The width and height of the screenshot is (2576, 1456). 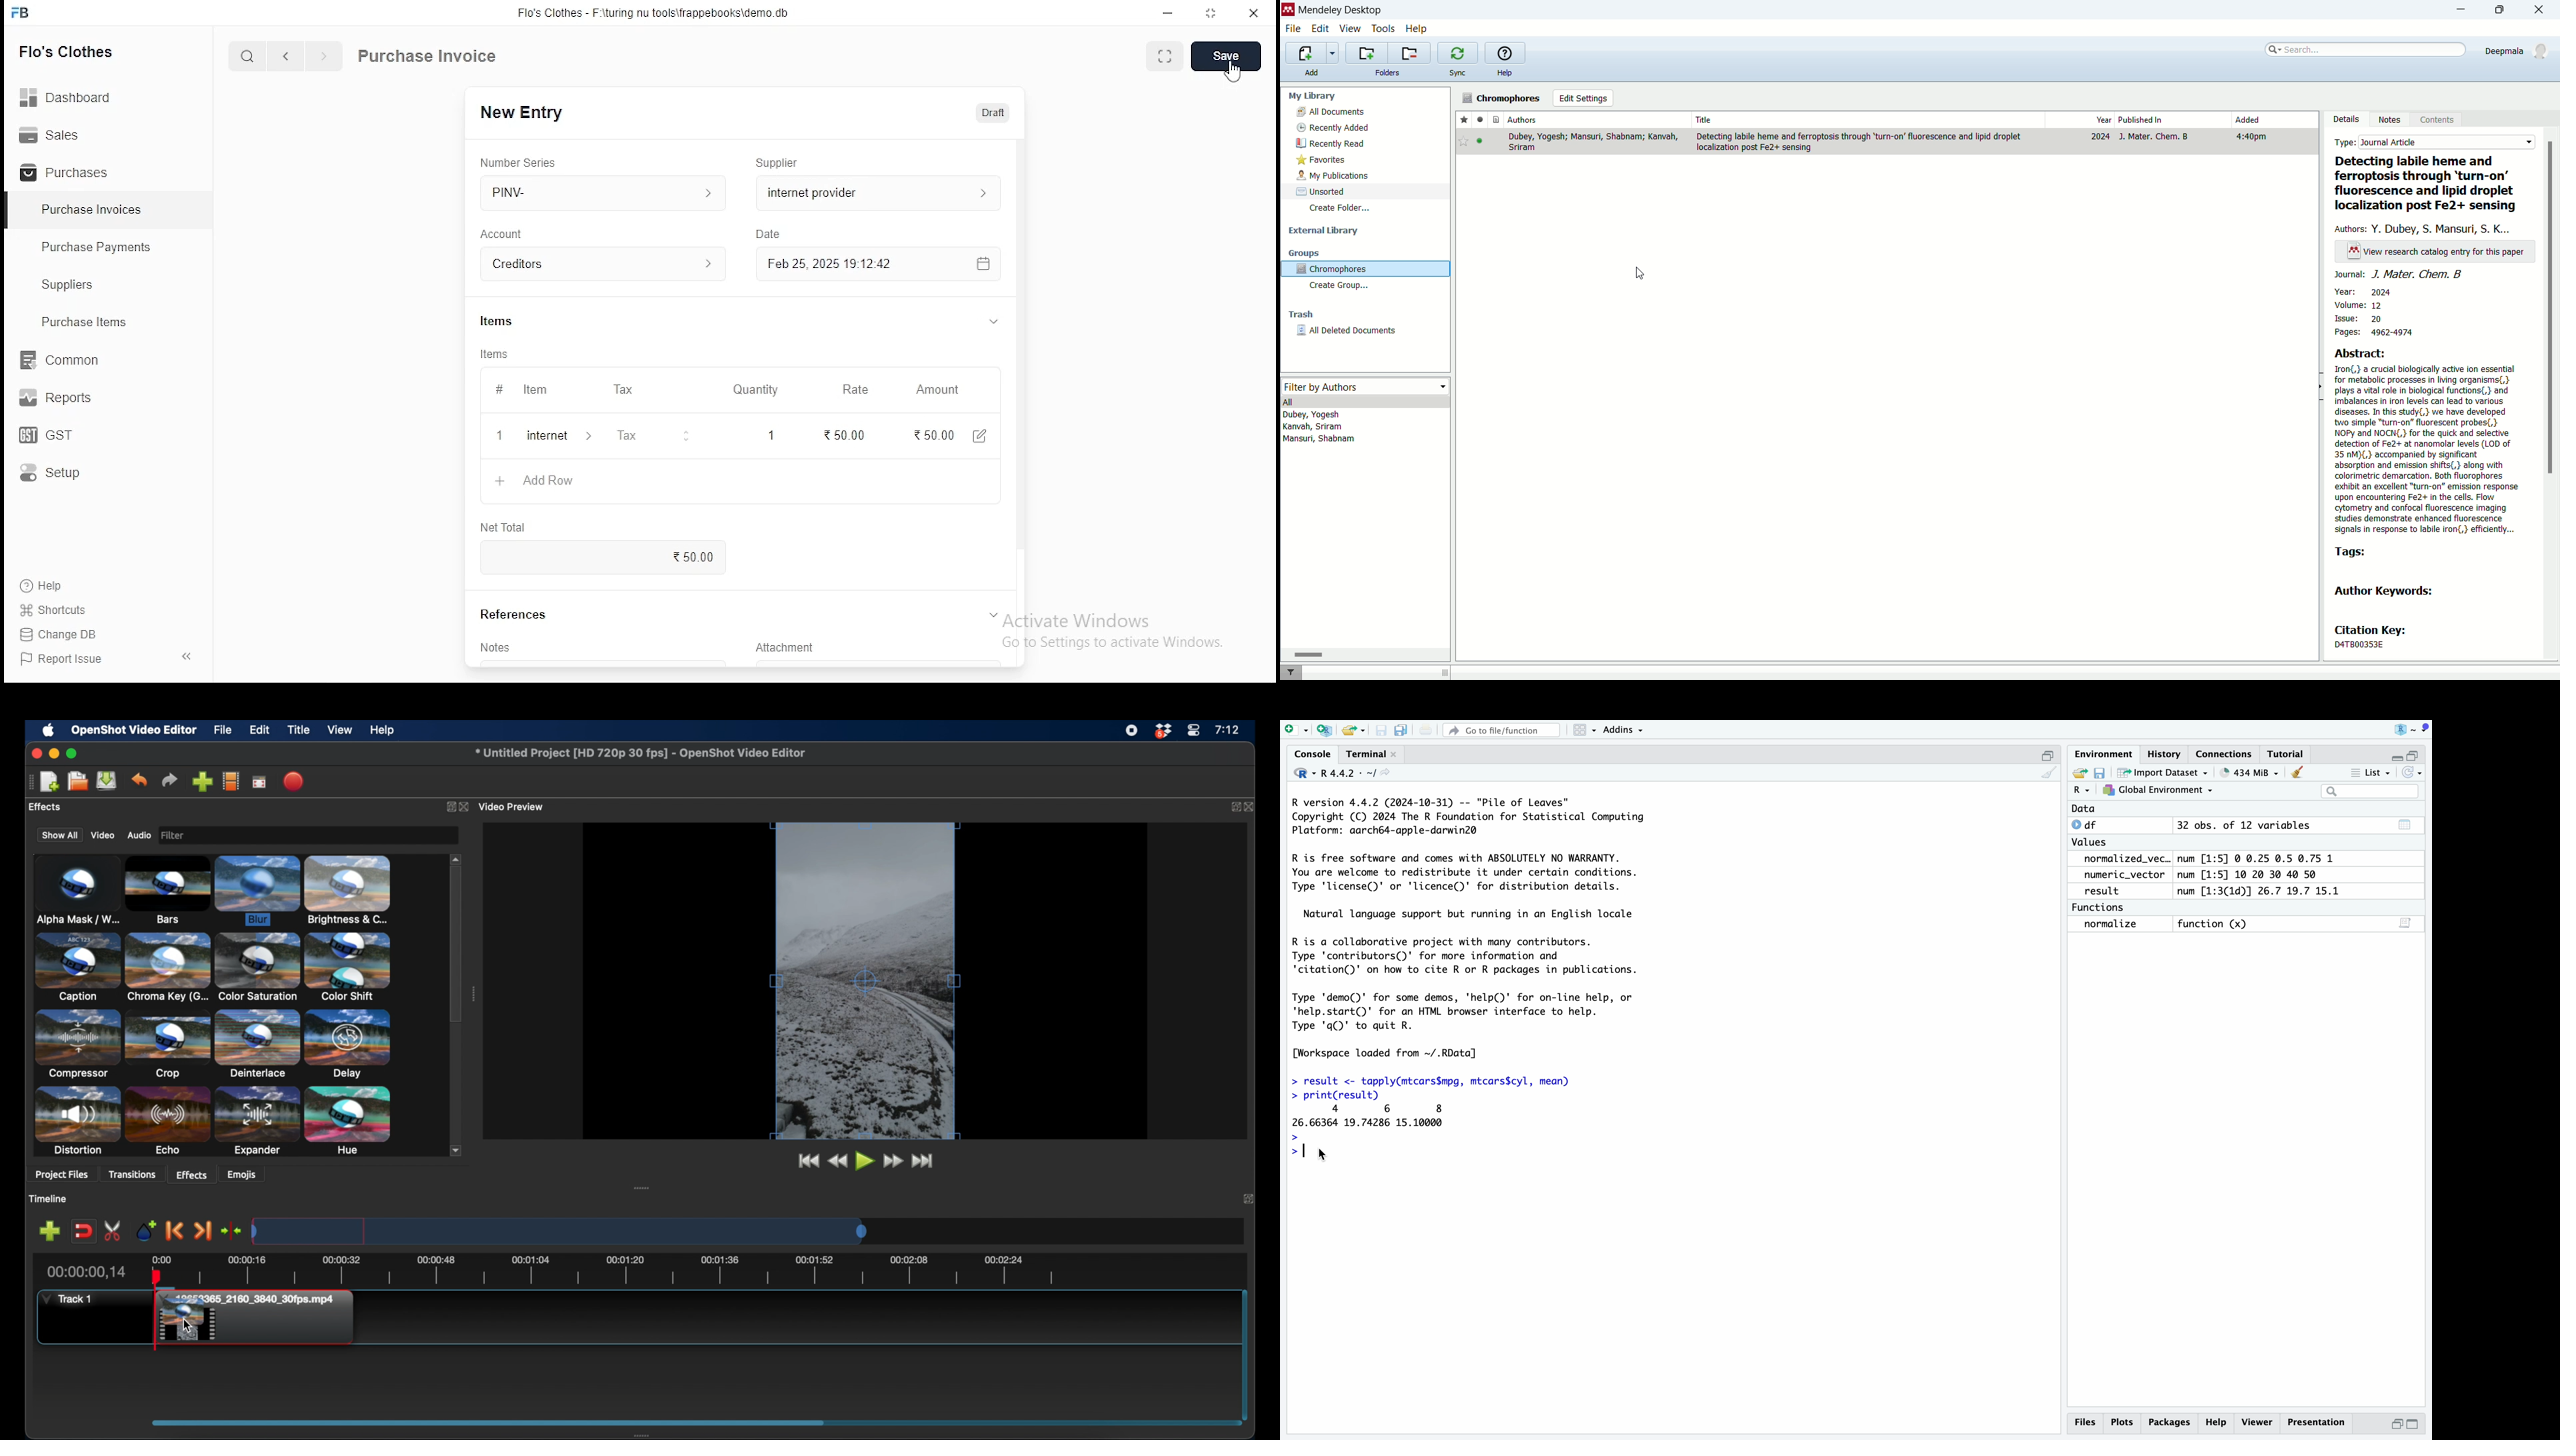 What do you see at coordinates (2415, 756) in the screenshot?
I see `Half height` at bounding box center [2415, 756].